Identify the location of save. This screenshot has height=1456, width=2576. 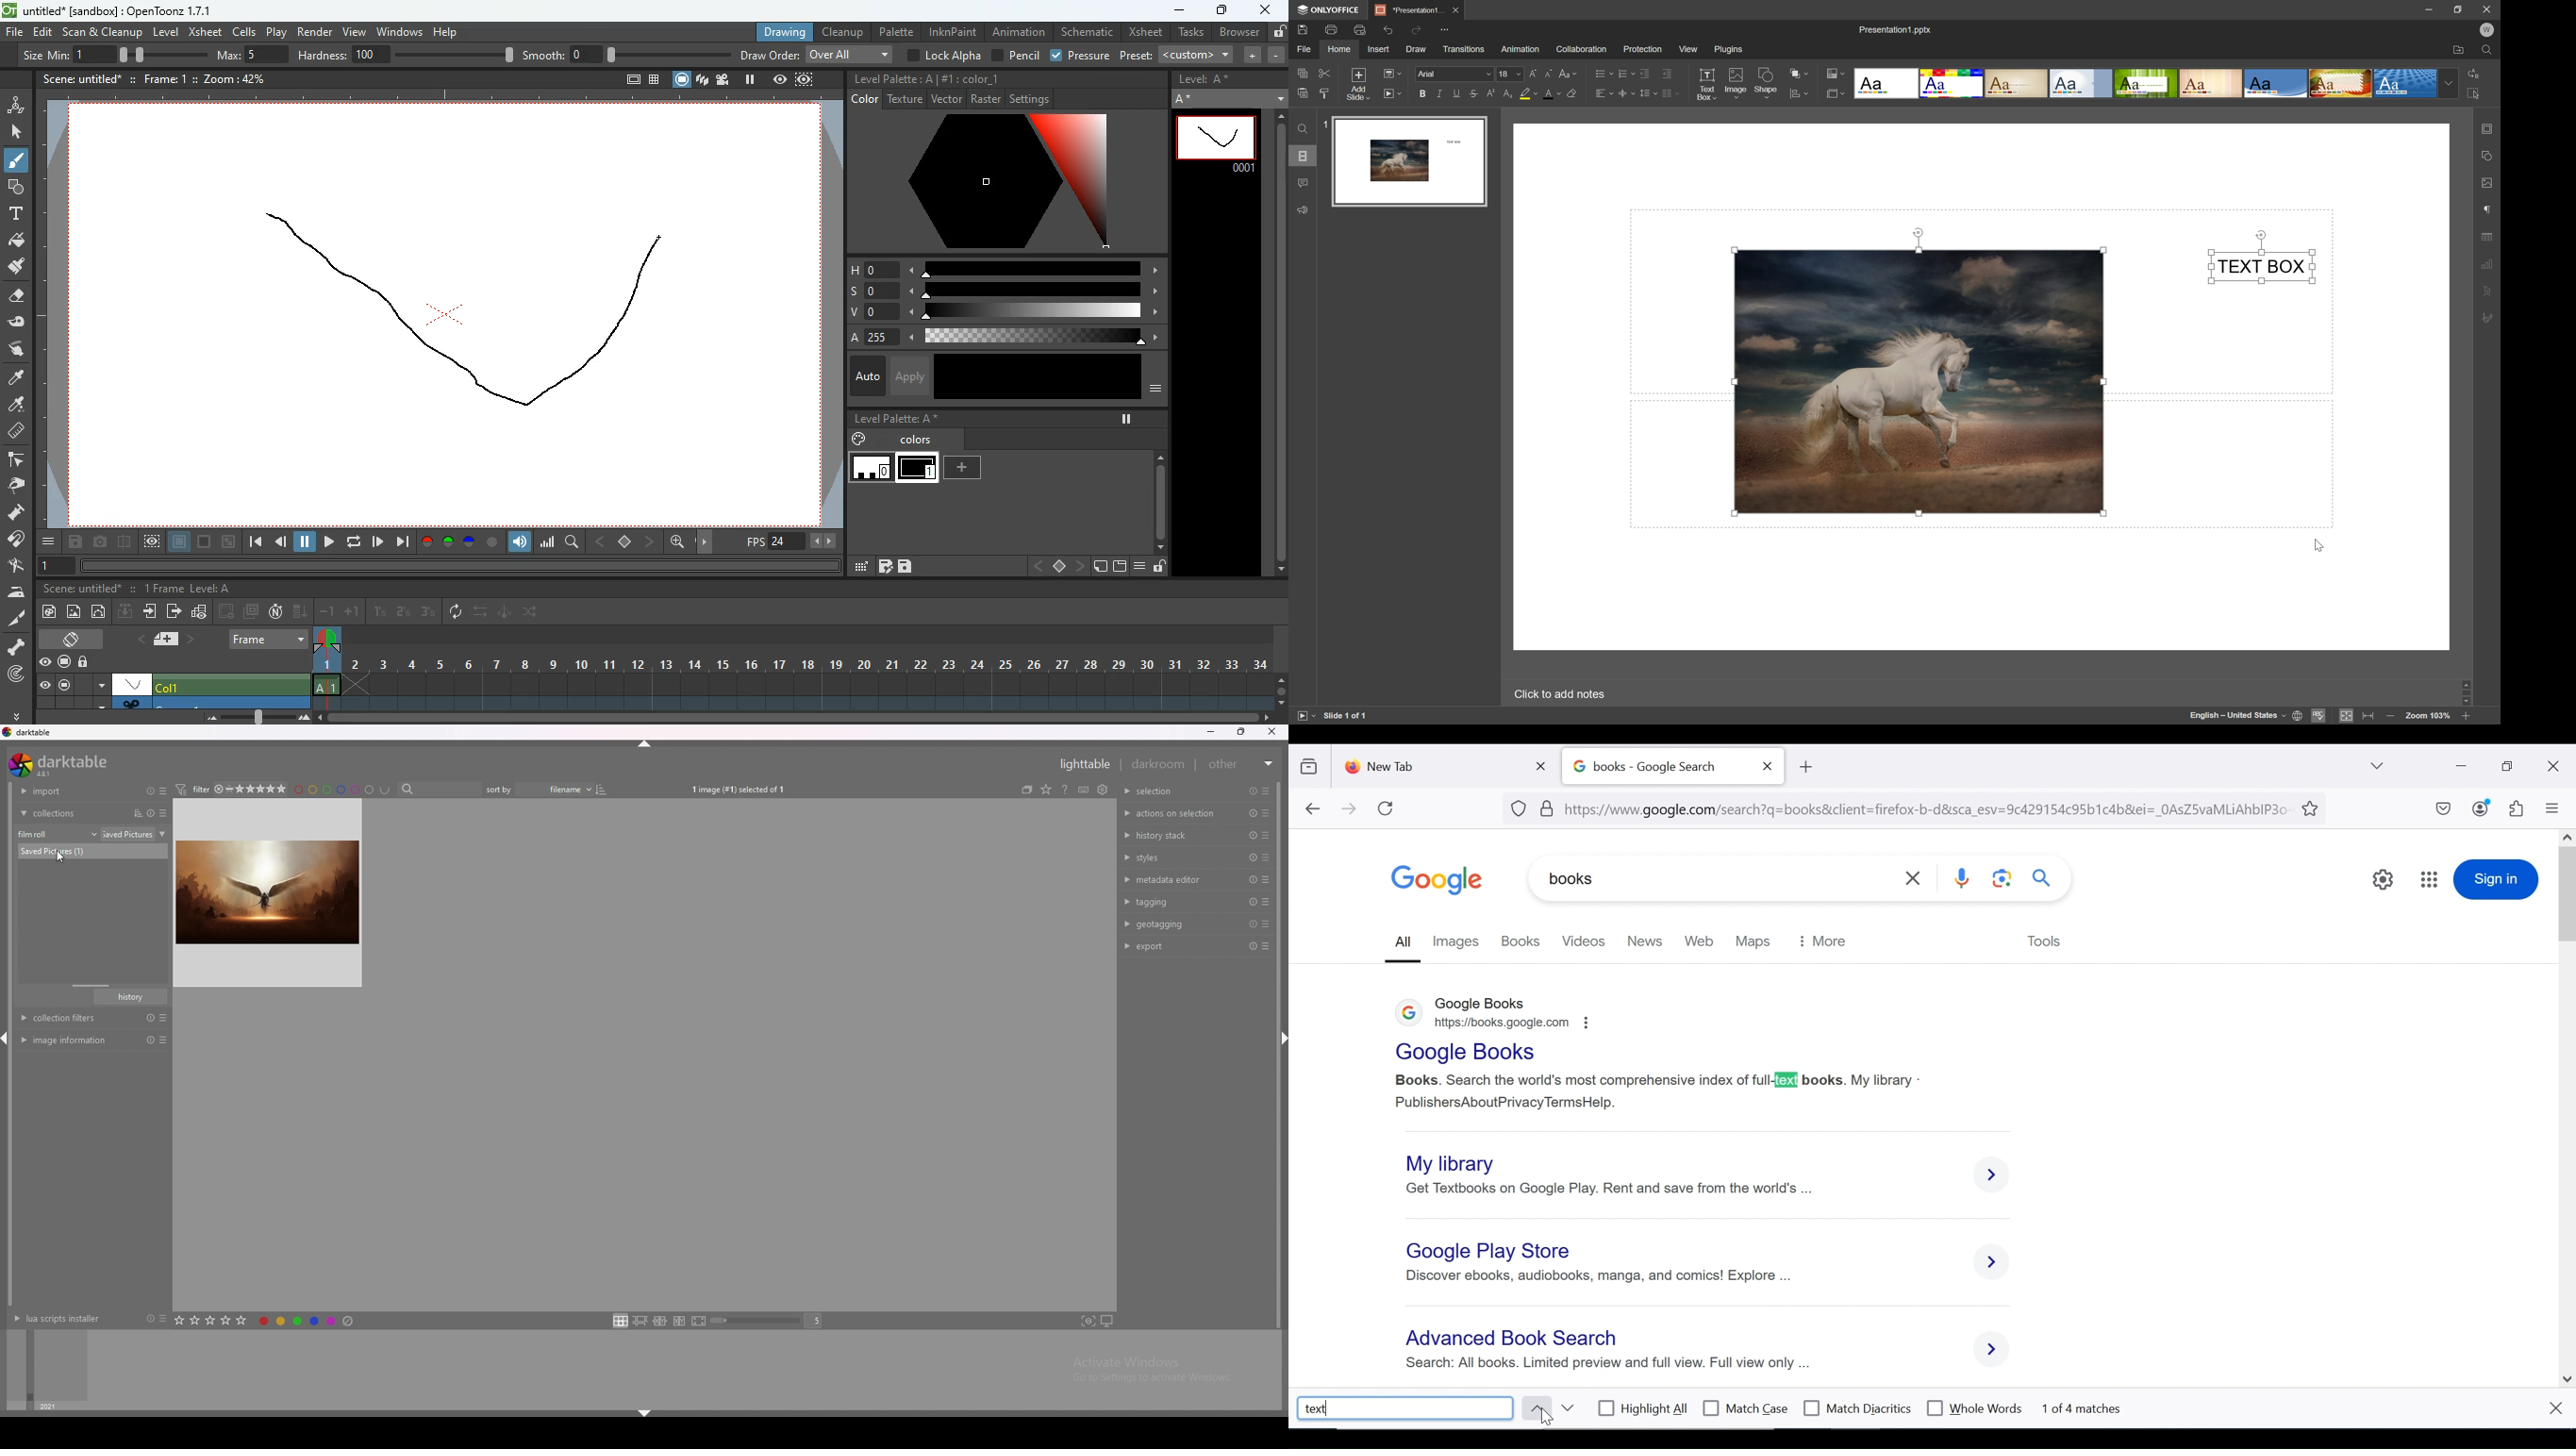
(1302, 29).